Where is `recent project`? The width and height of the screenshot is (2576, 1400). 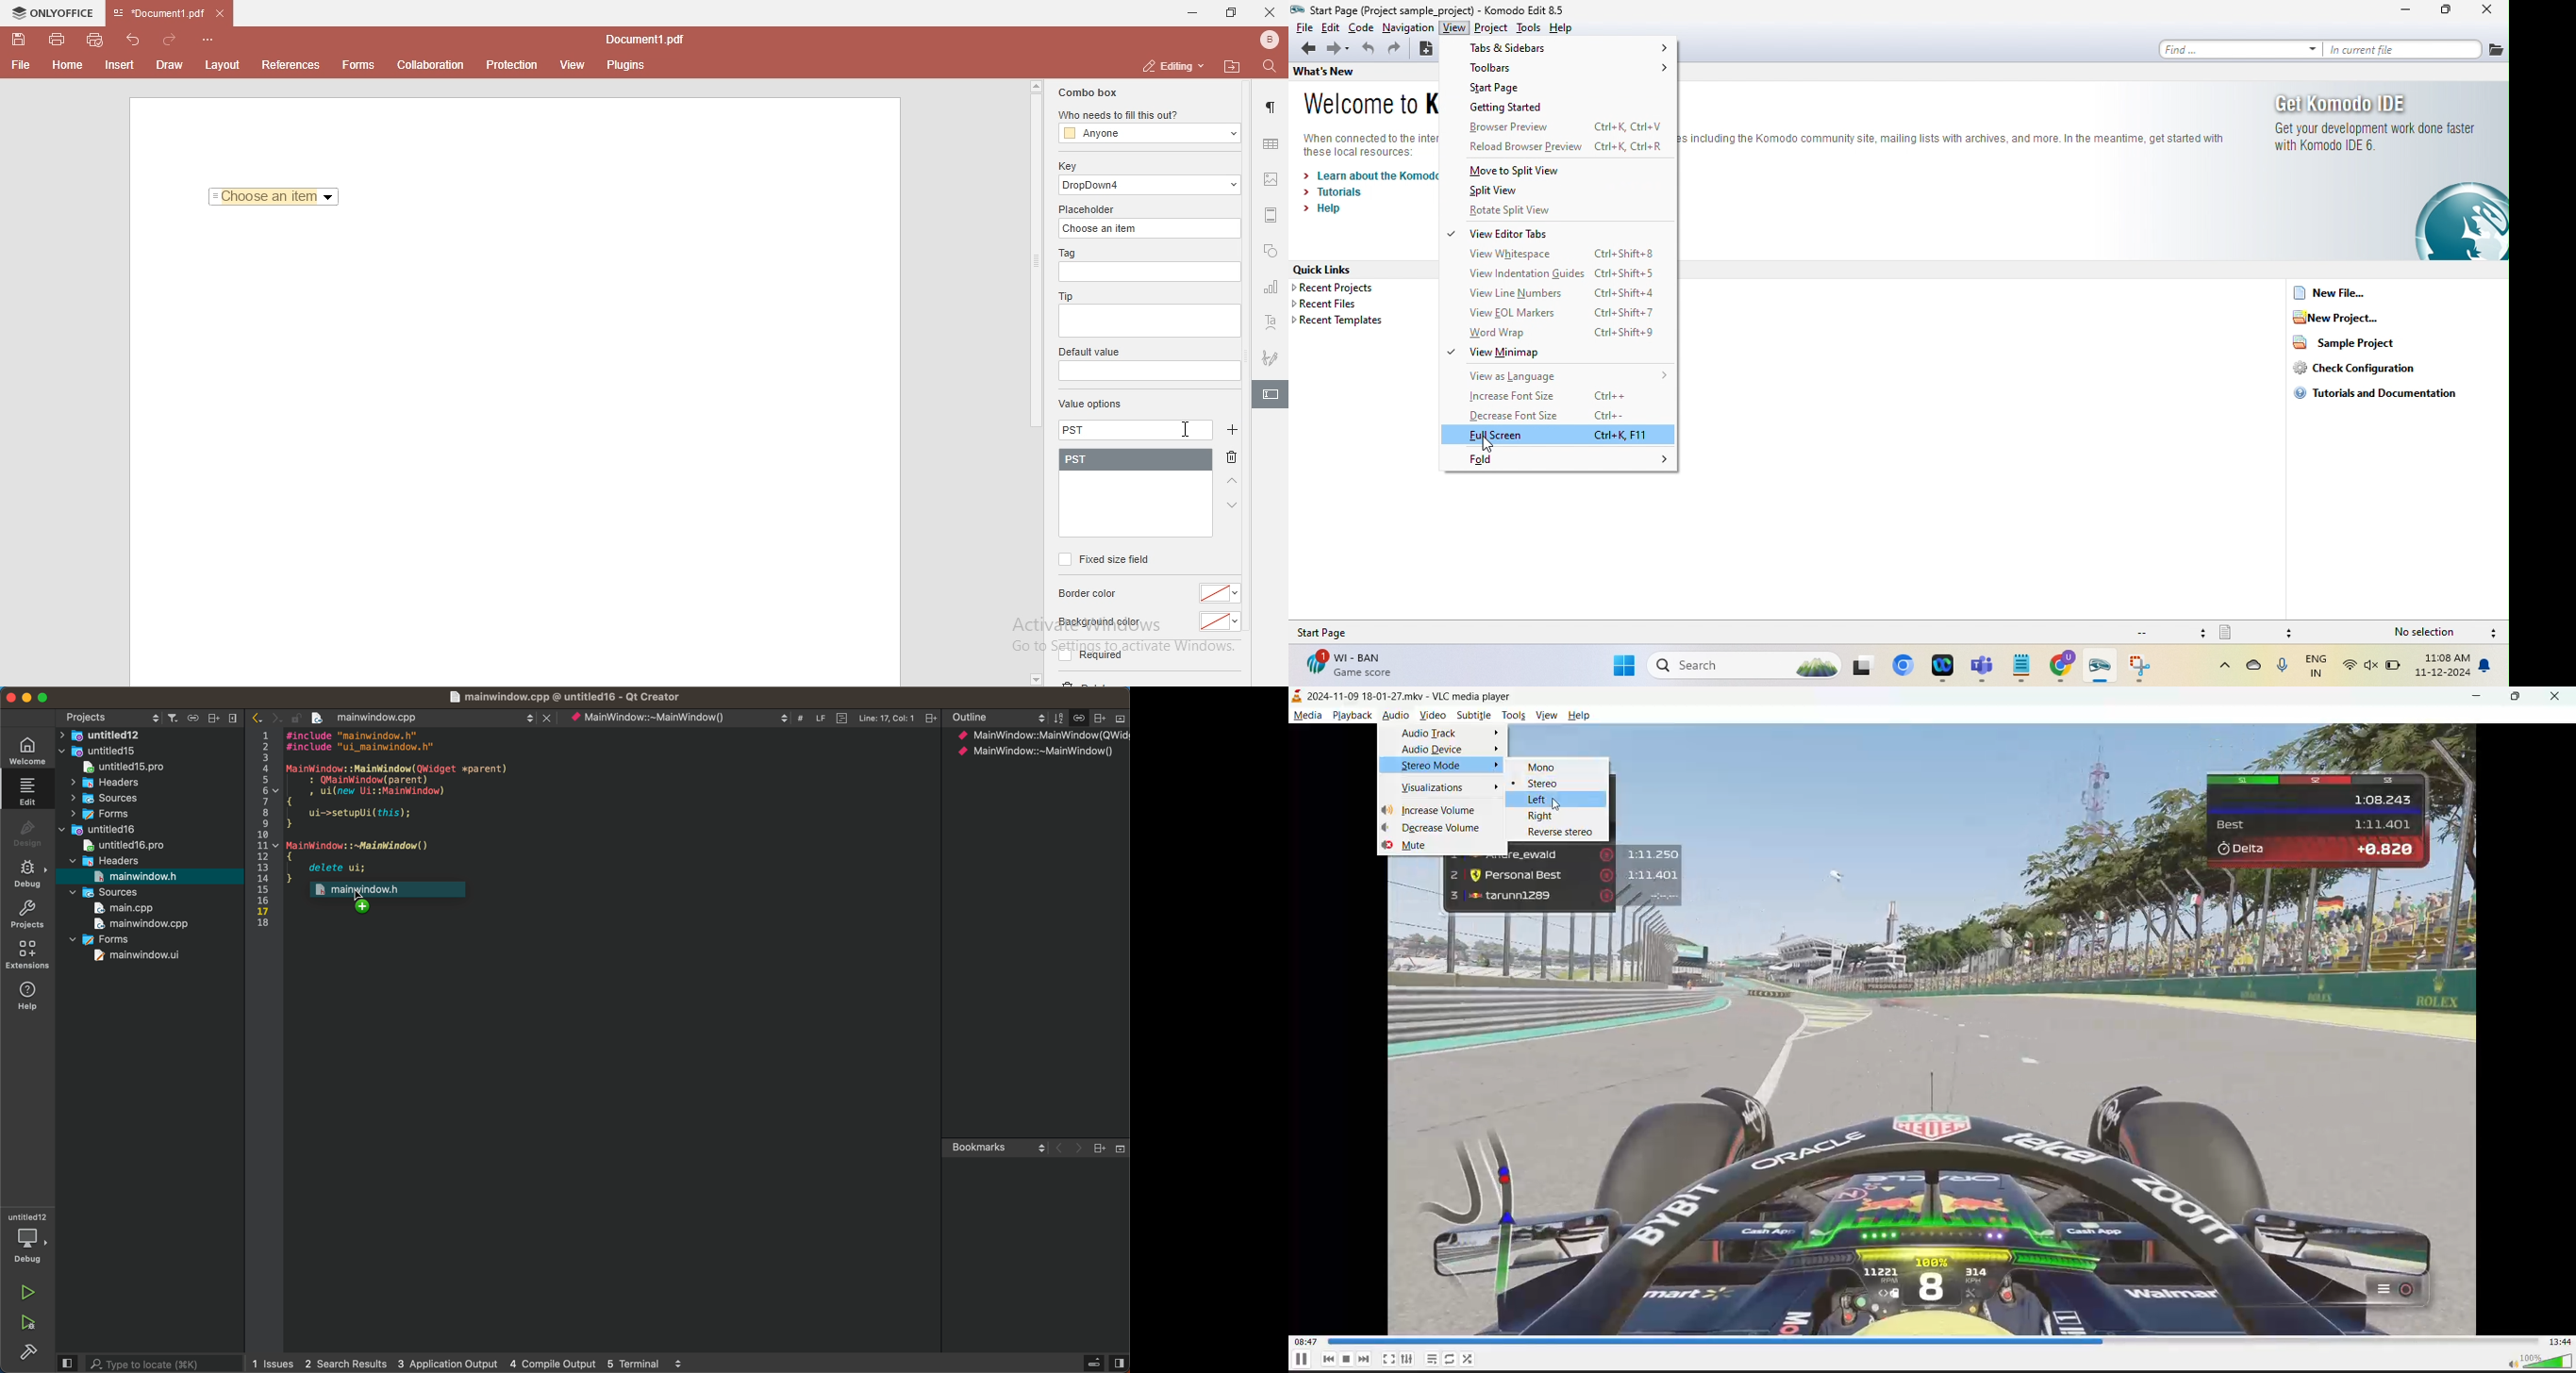 recent project is located at coordinates (1354, 289).